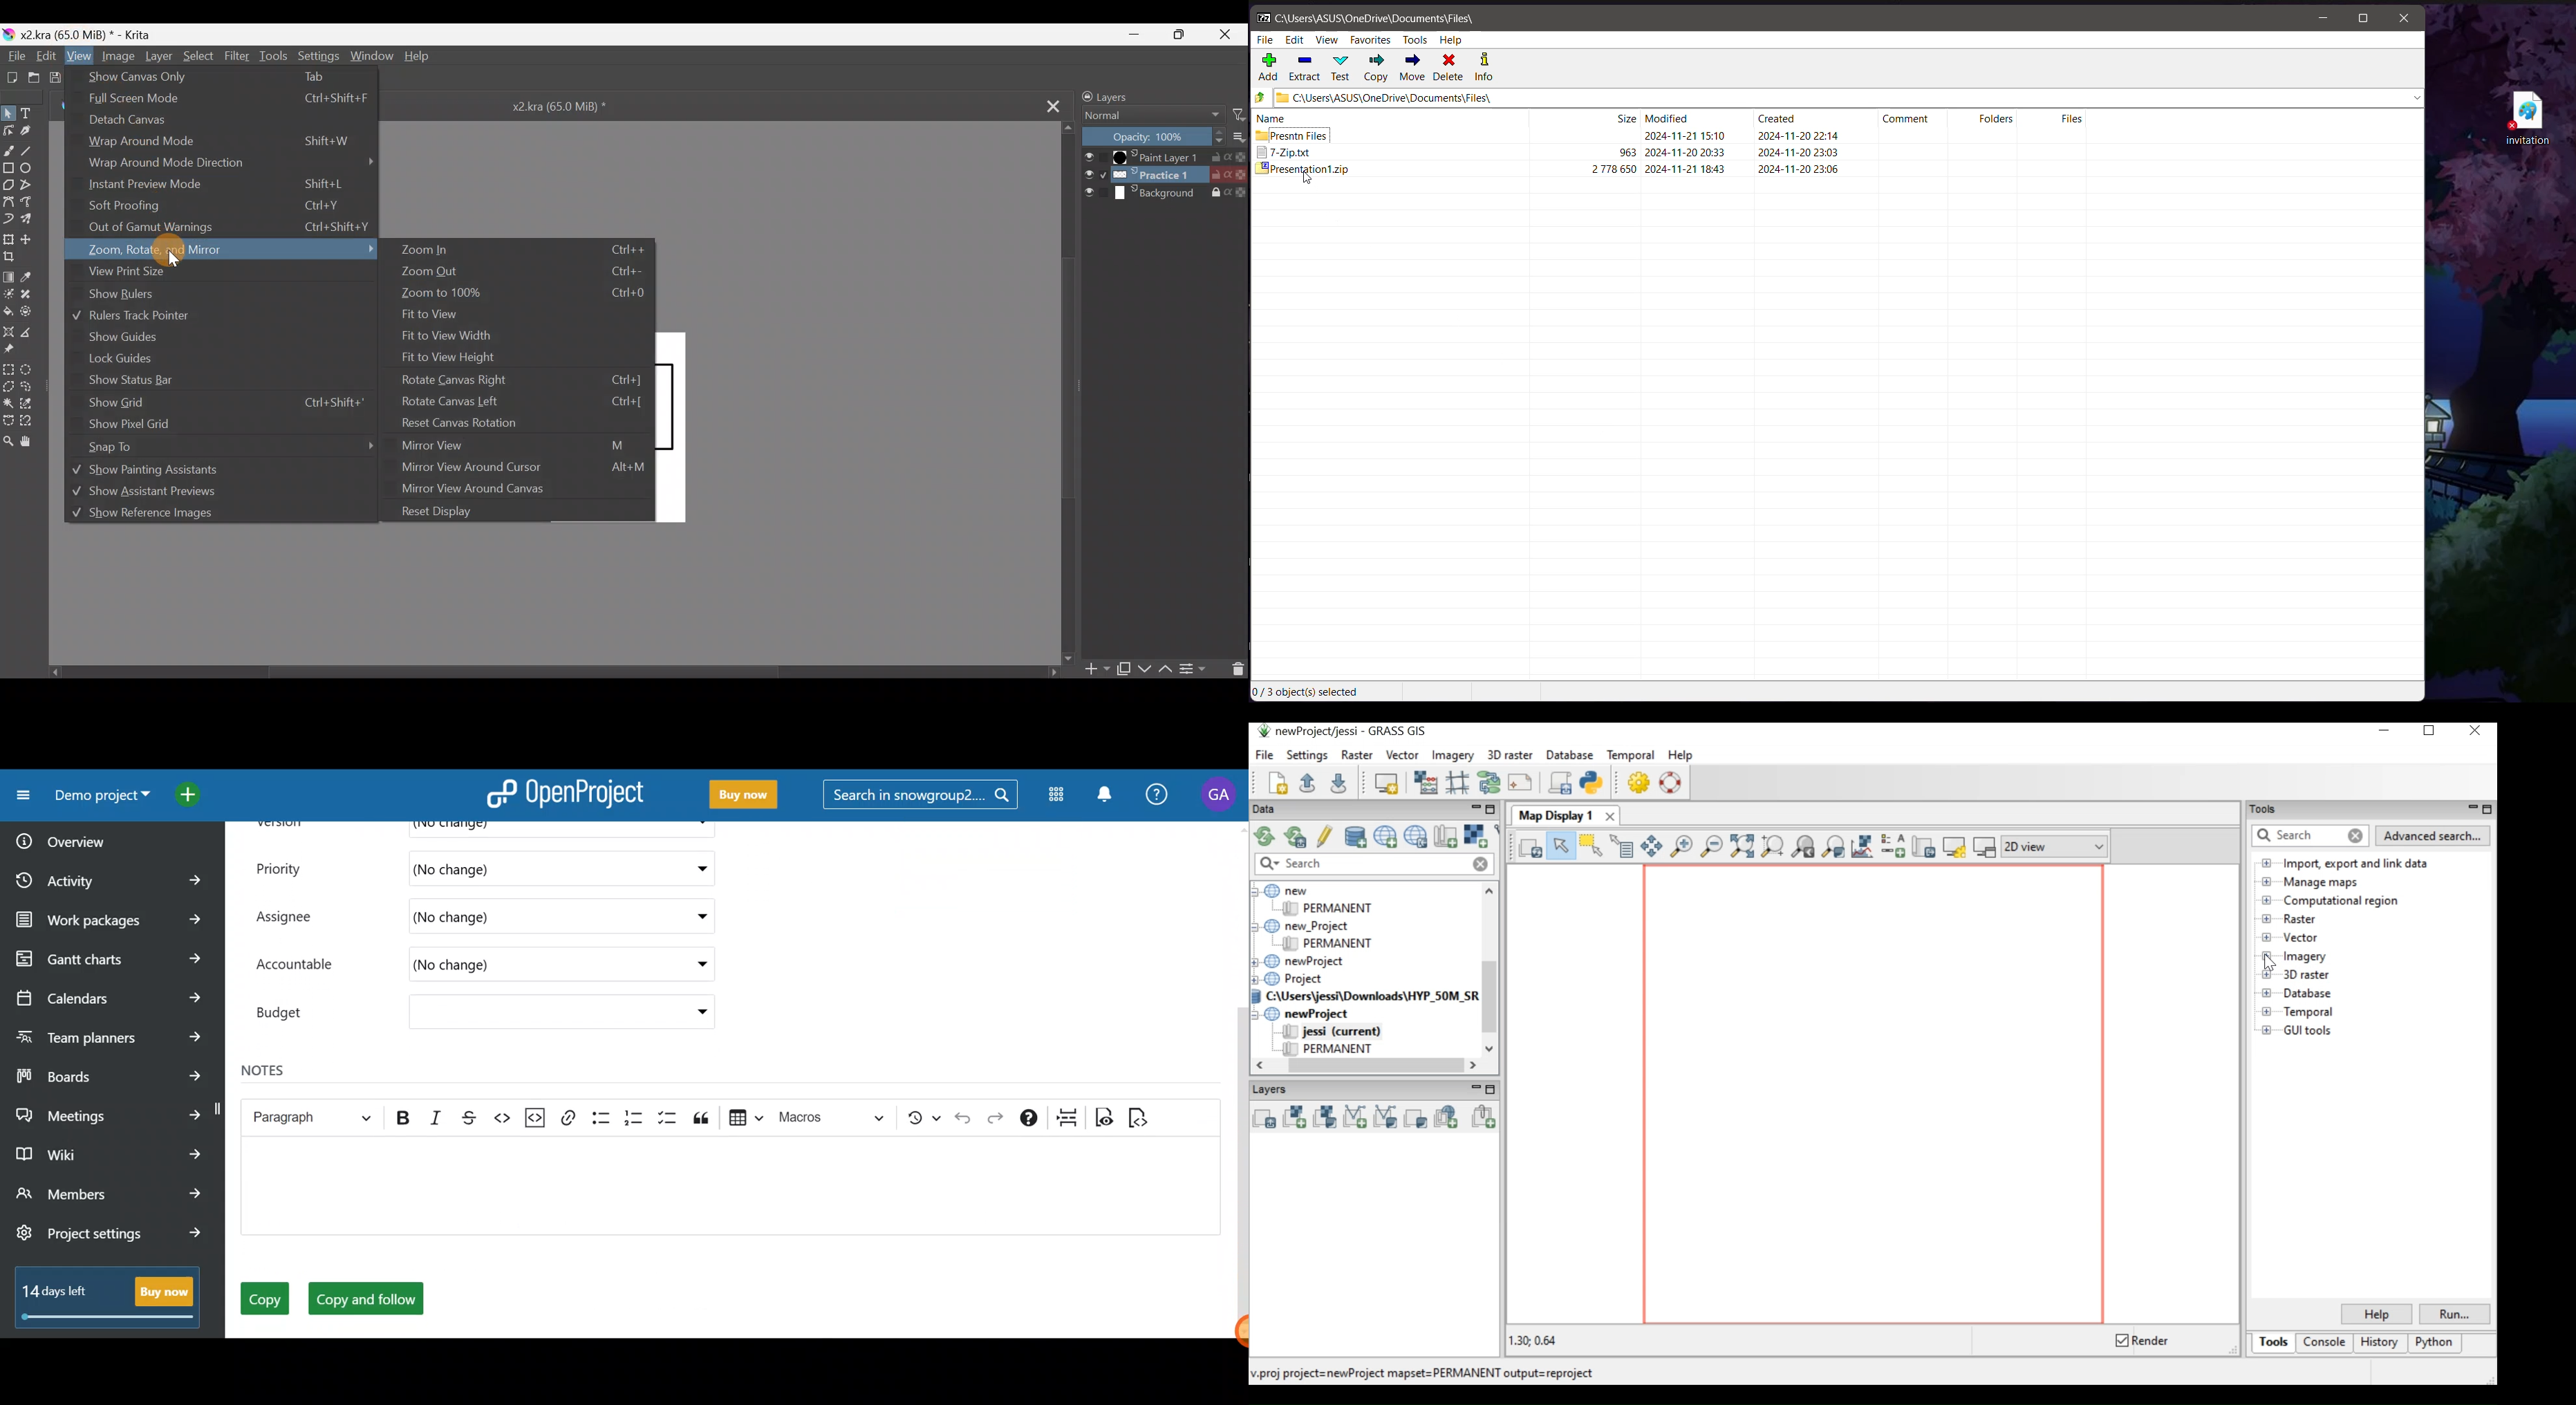  What do you see at coordinates (1310, 692) in the screenshot?
I see `Current Selection` at bounding box center [1310, 692].